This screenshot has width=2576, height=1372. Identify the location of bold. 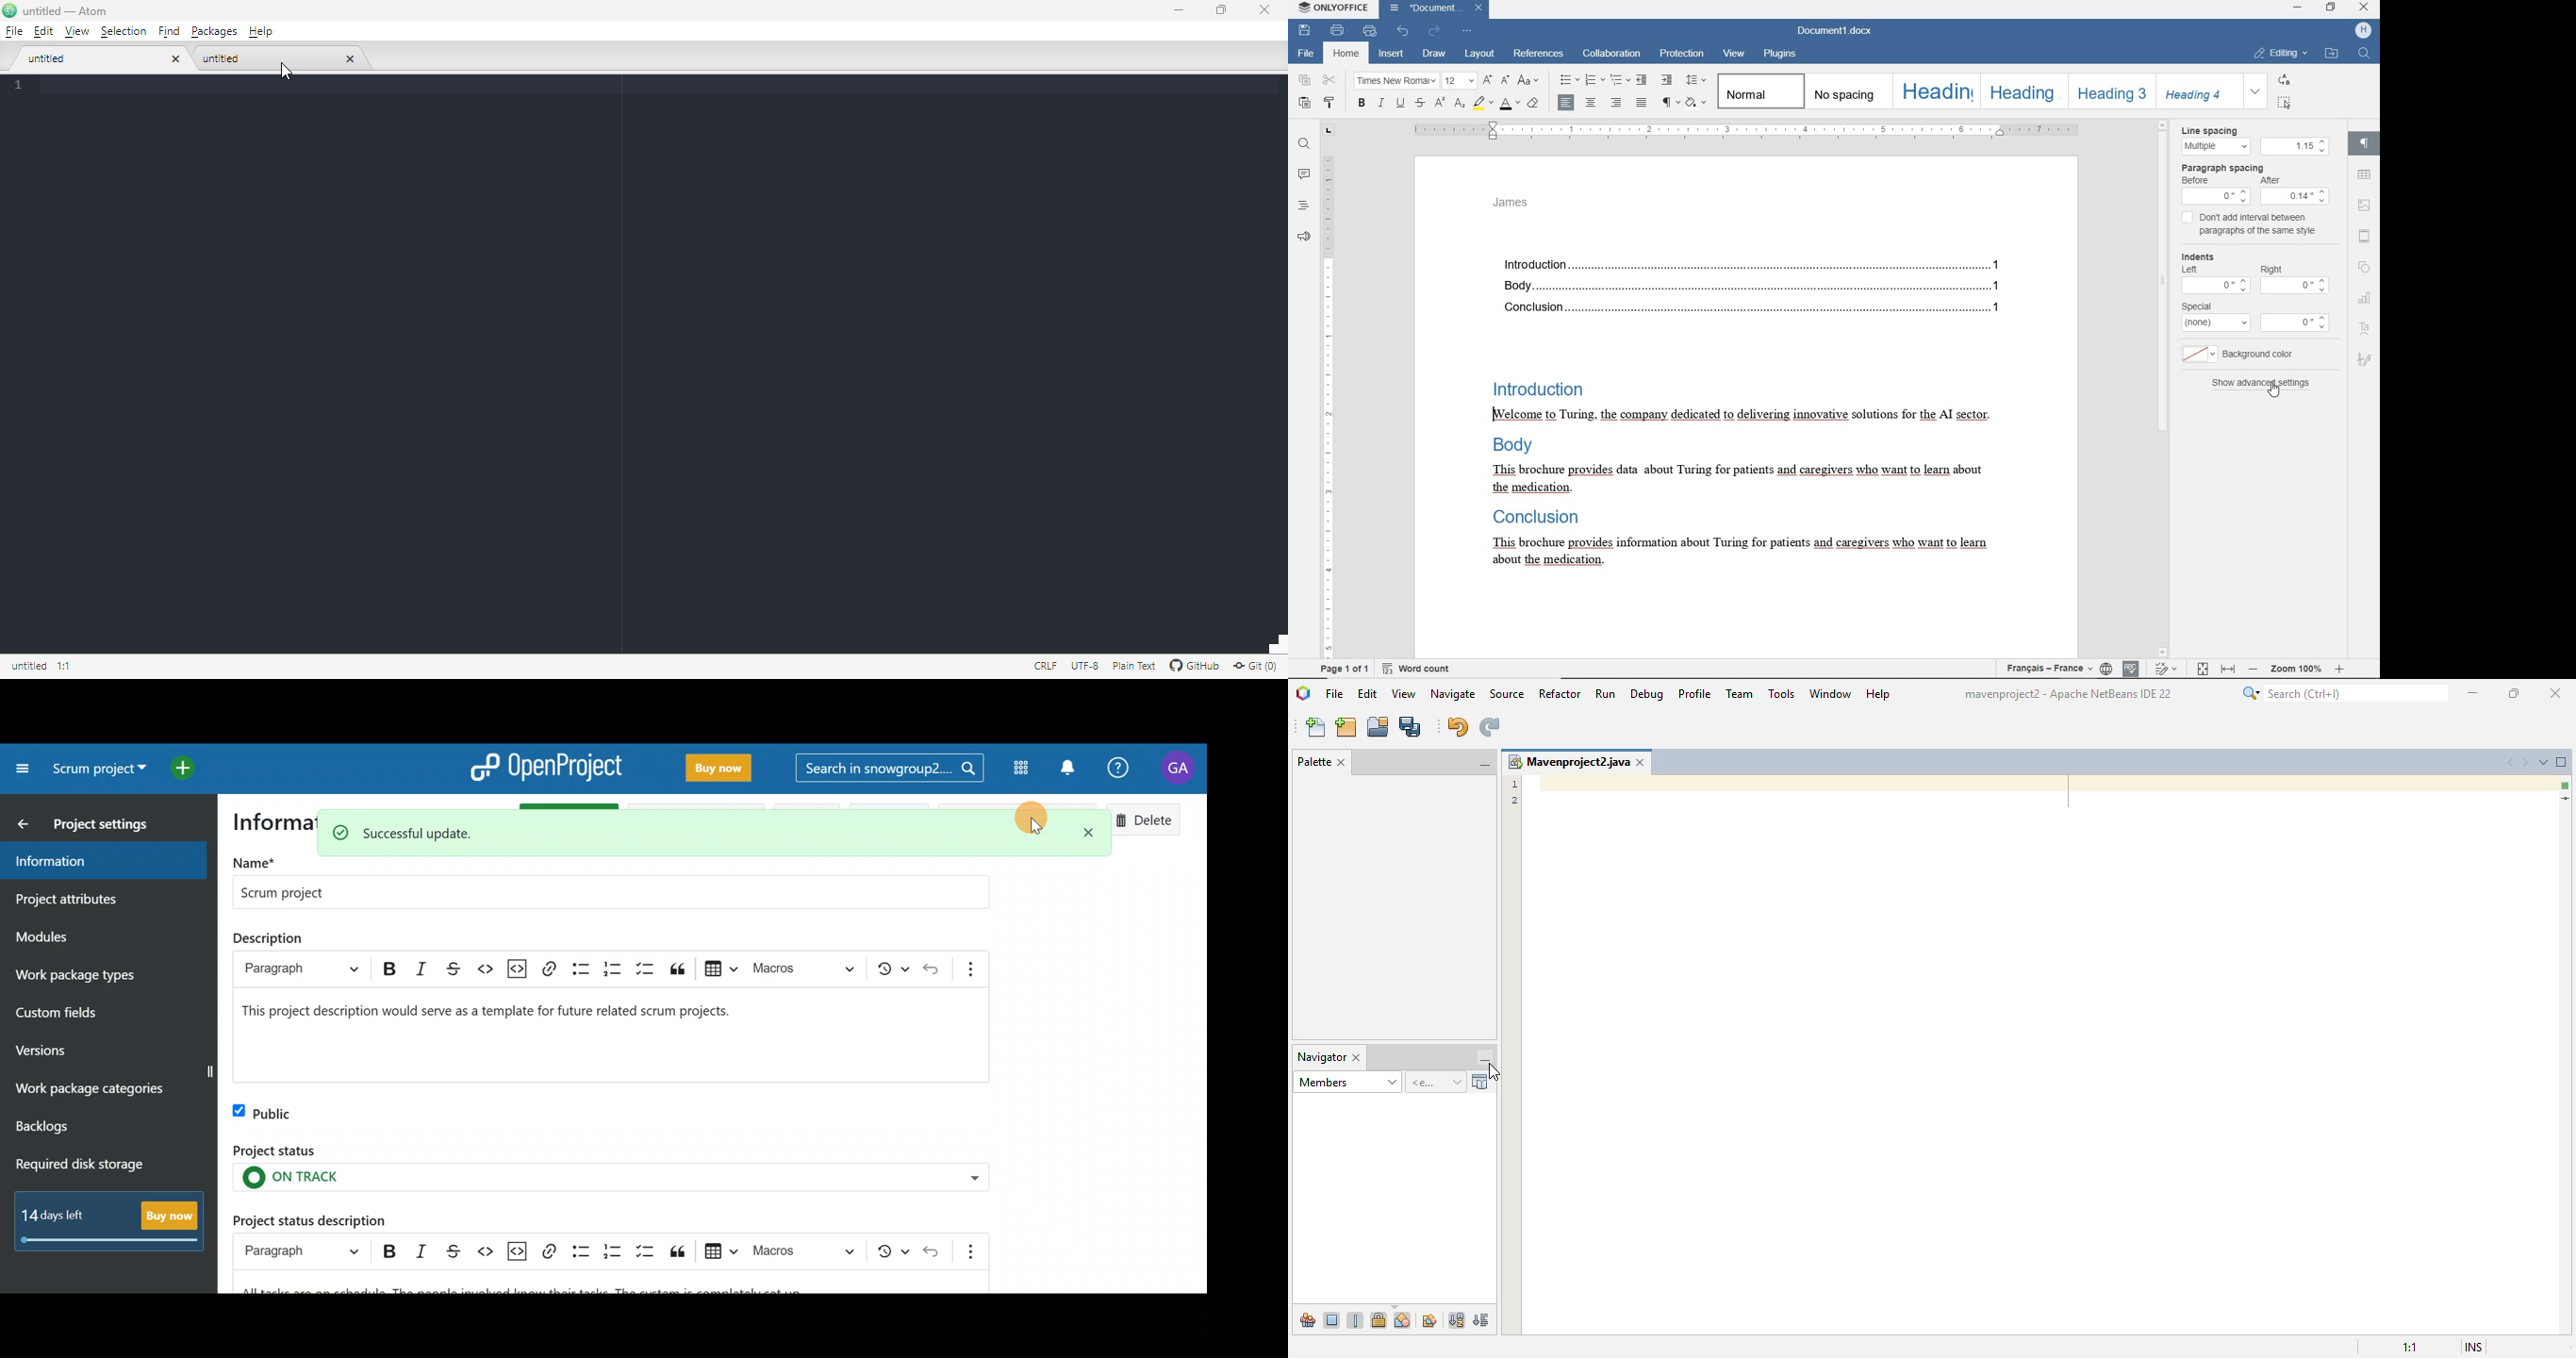
(390, 968).